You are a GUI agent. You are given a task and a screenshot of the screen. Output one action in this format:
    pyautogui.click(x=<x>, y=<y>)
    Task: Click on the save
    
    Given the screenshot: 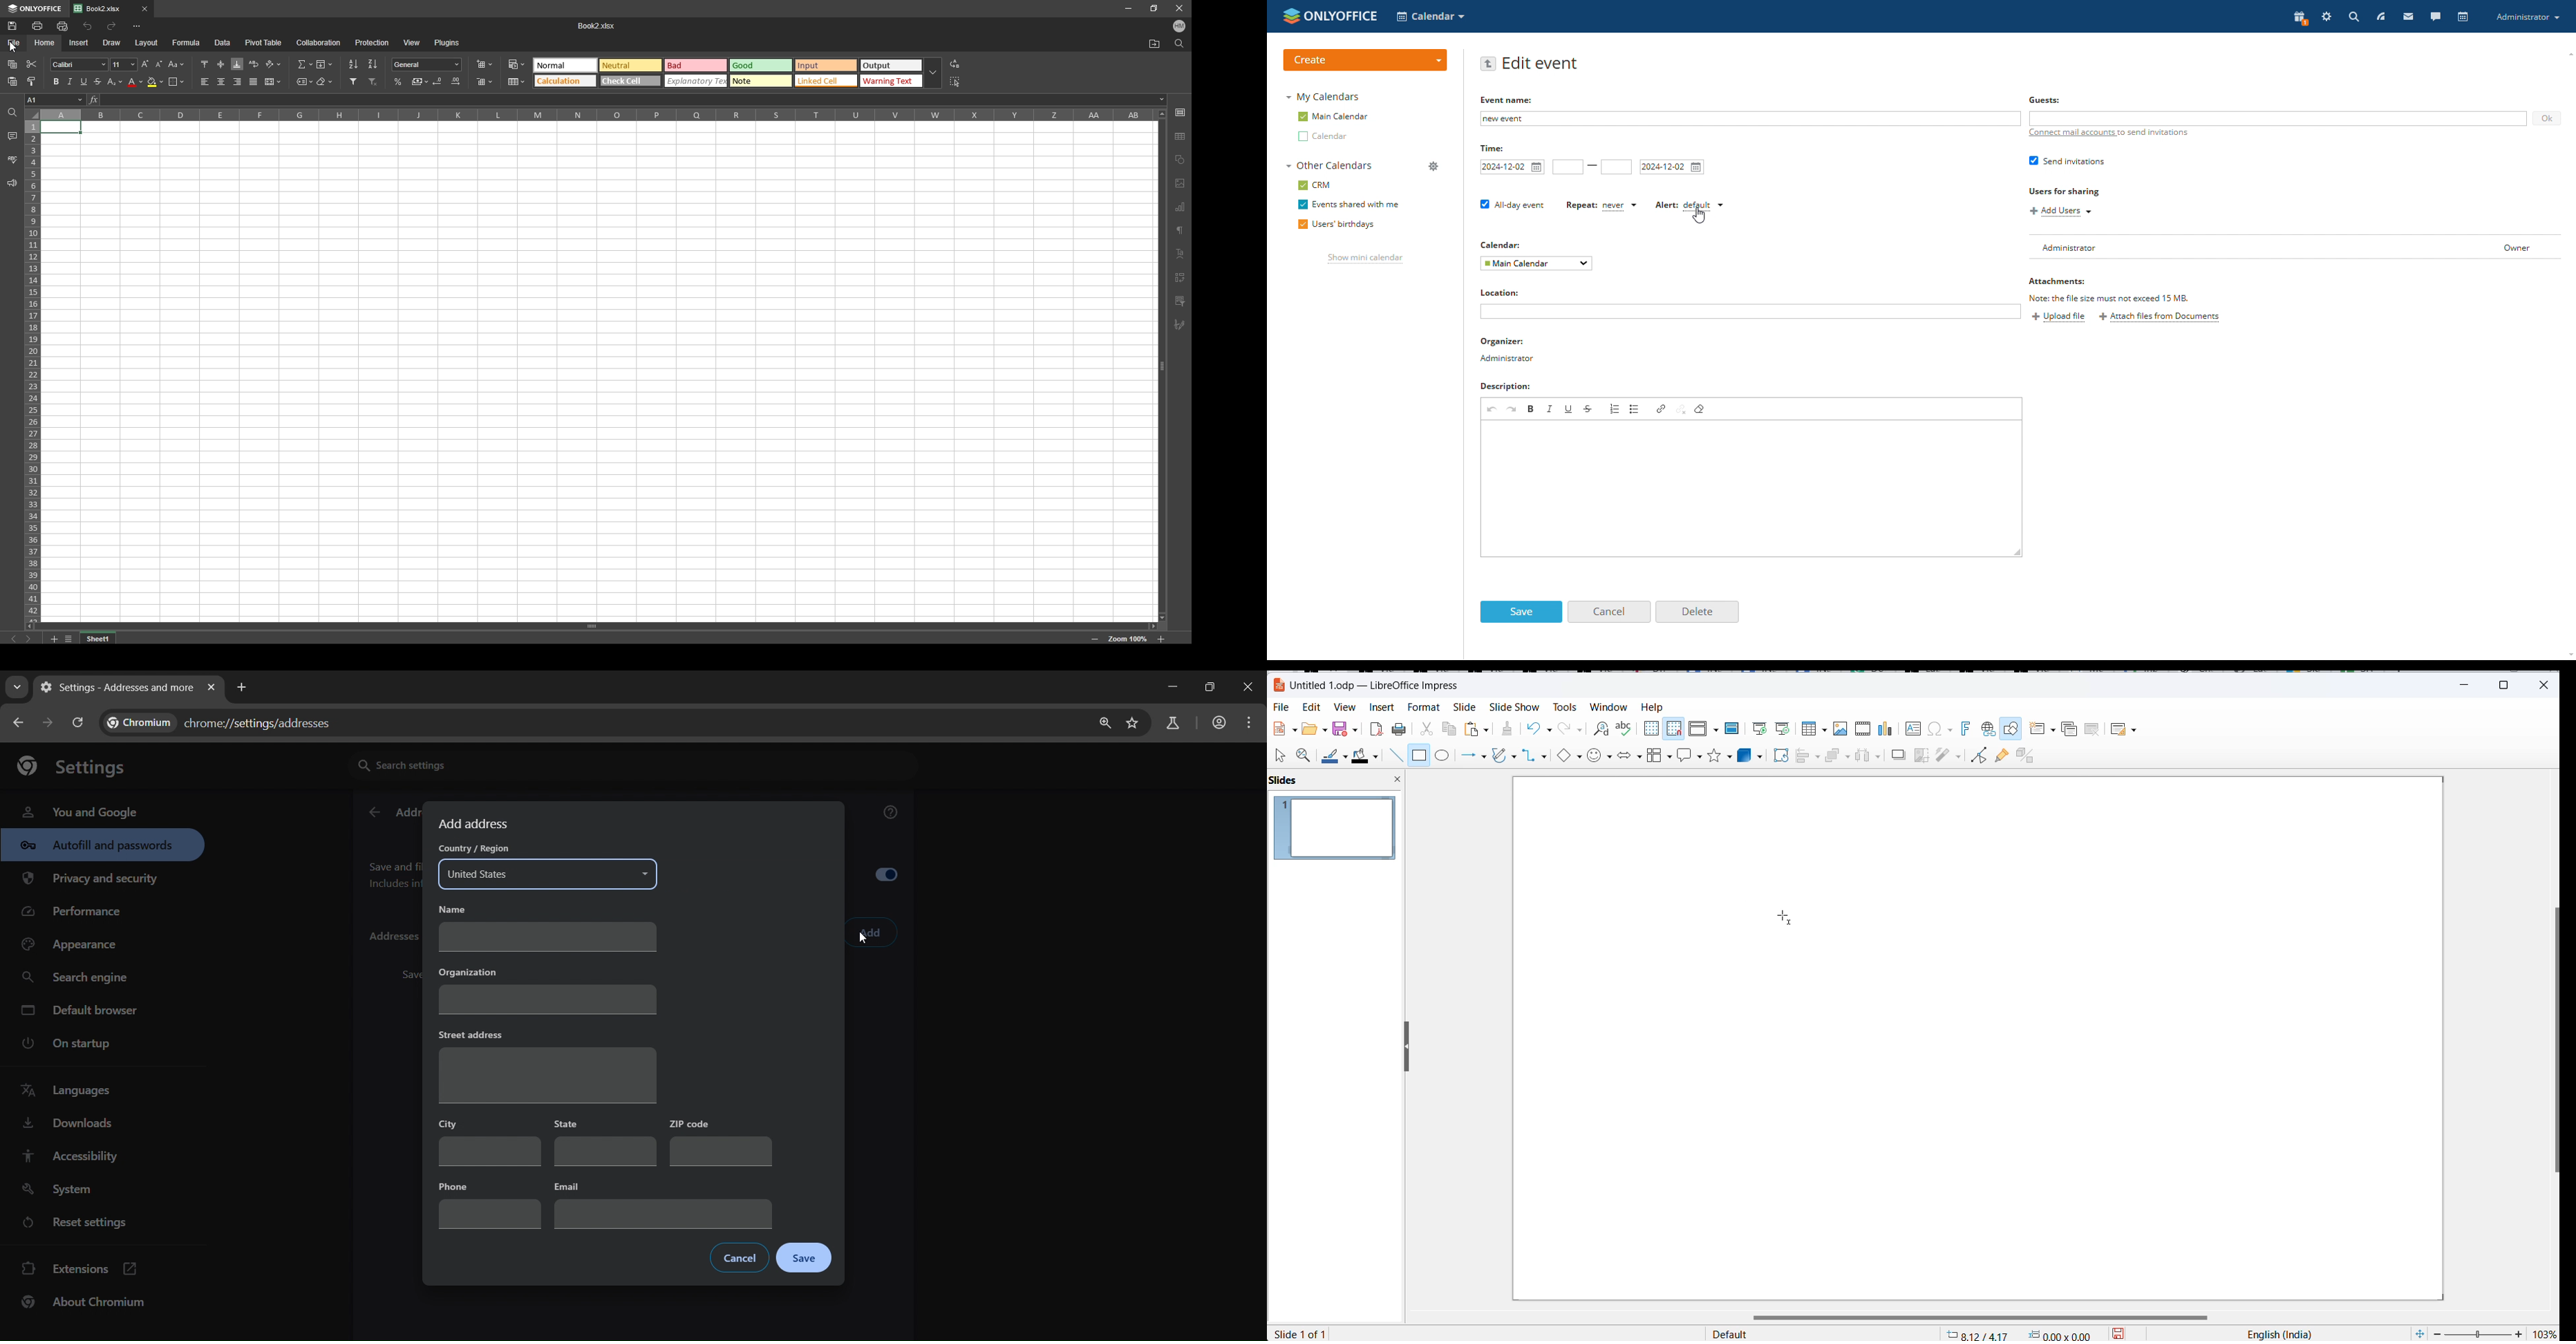 What is the action you would take?
    pyautogui.click(x=14, y=25)
    